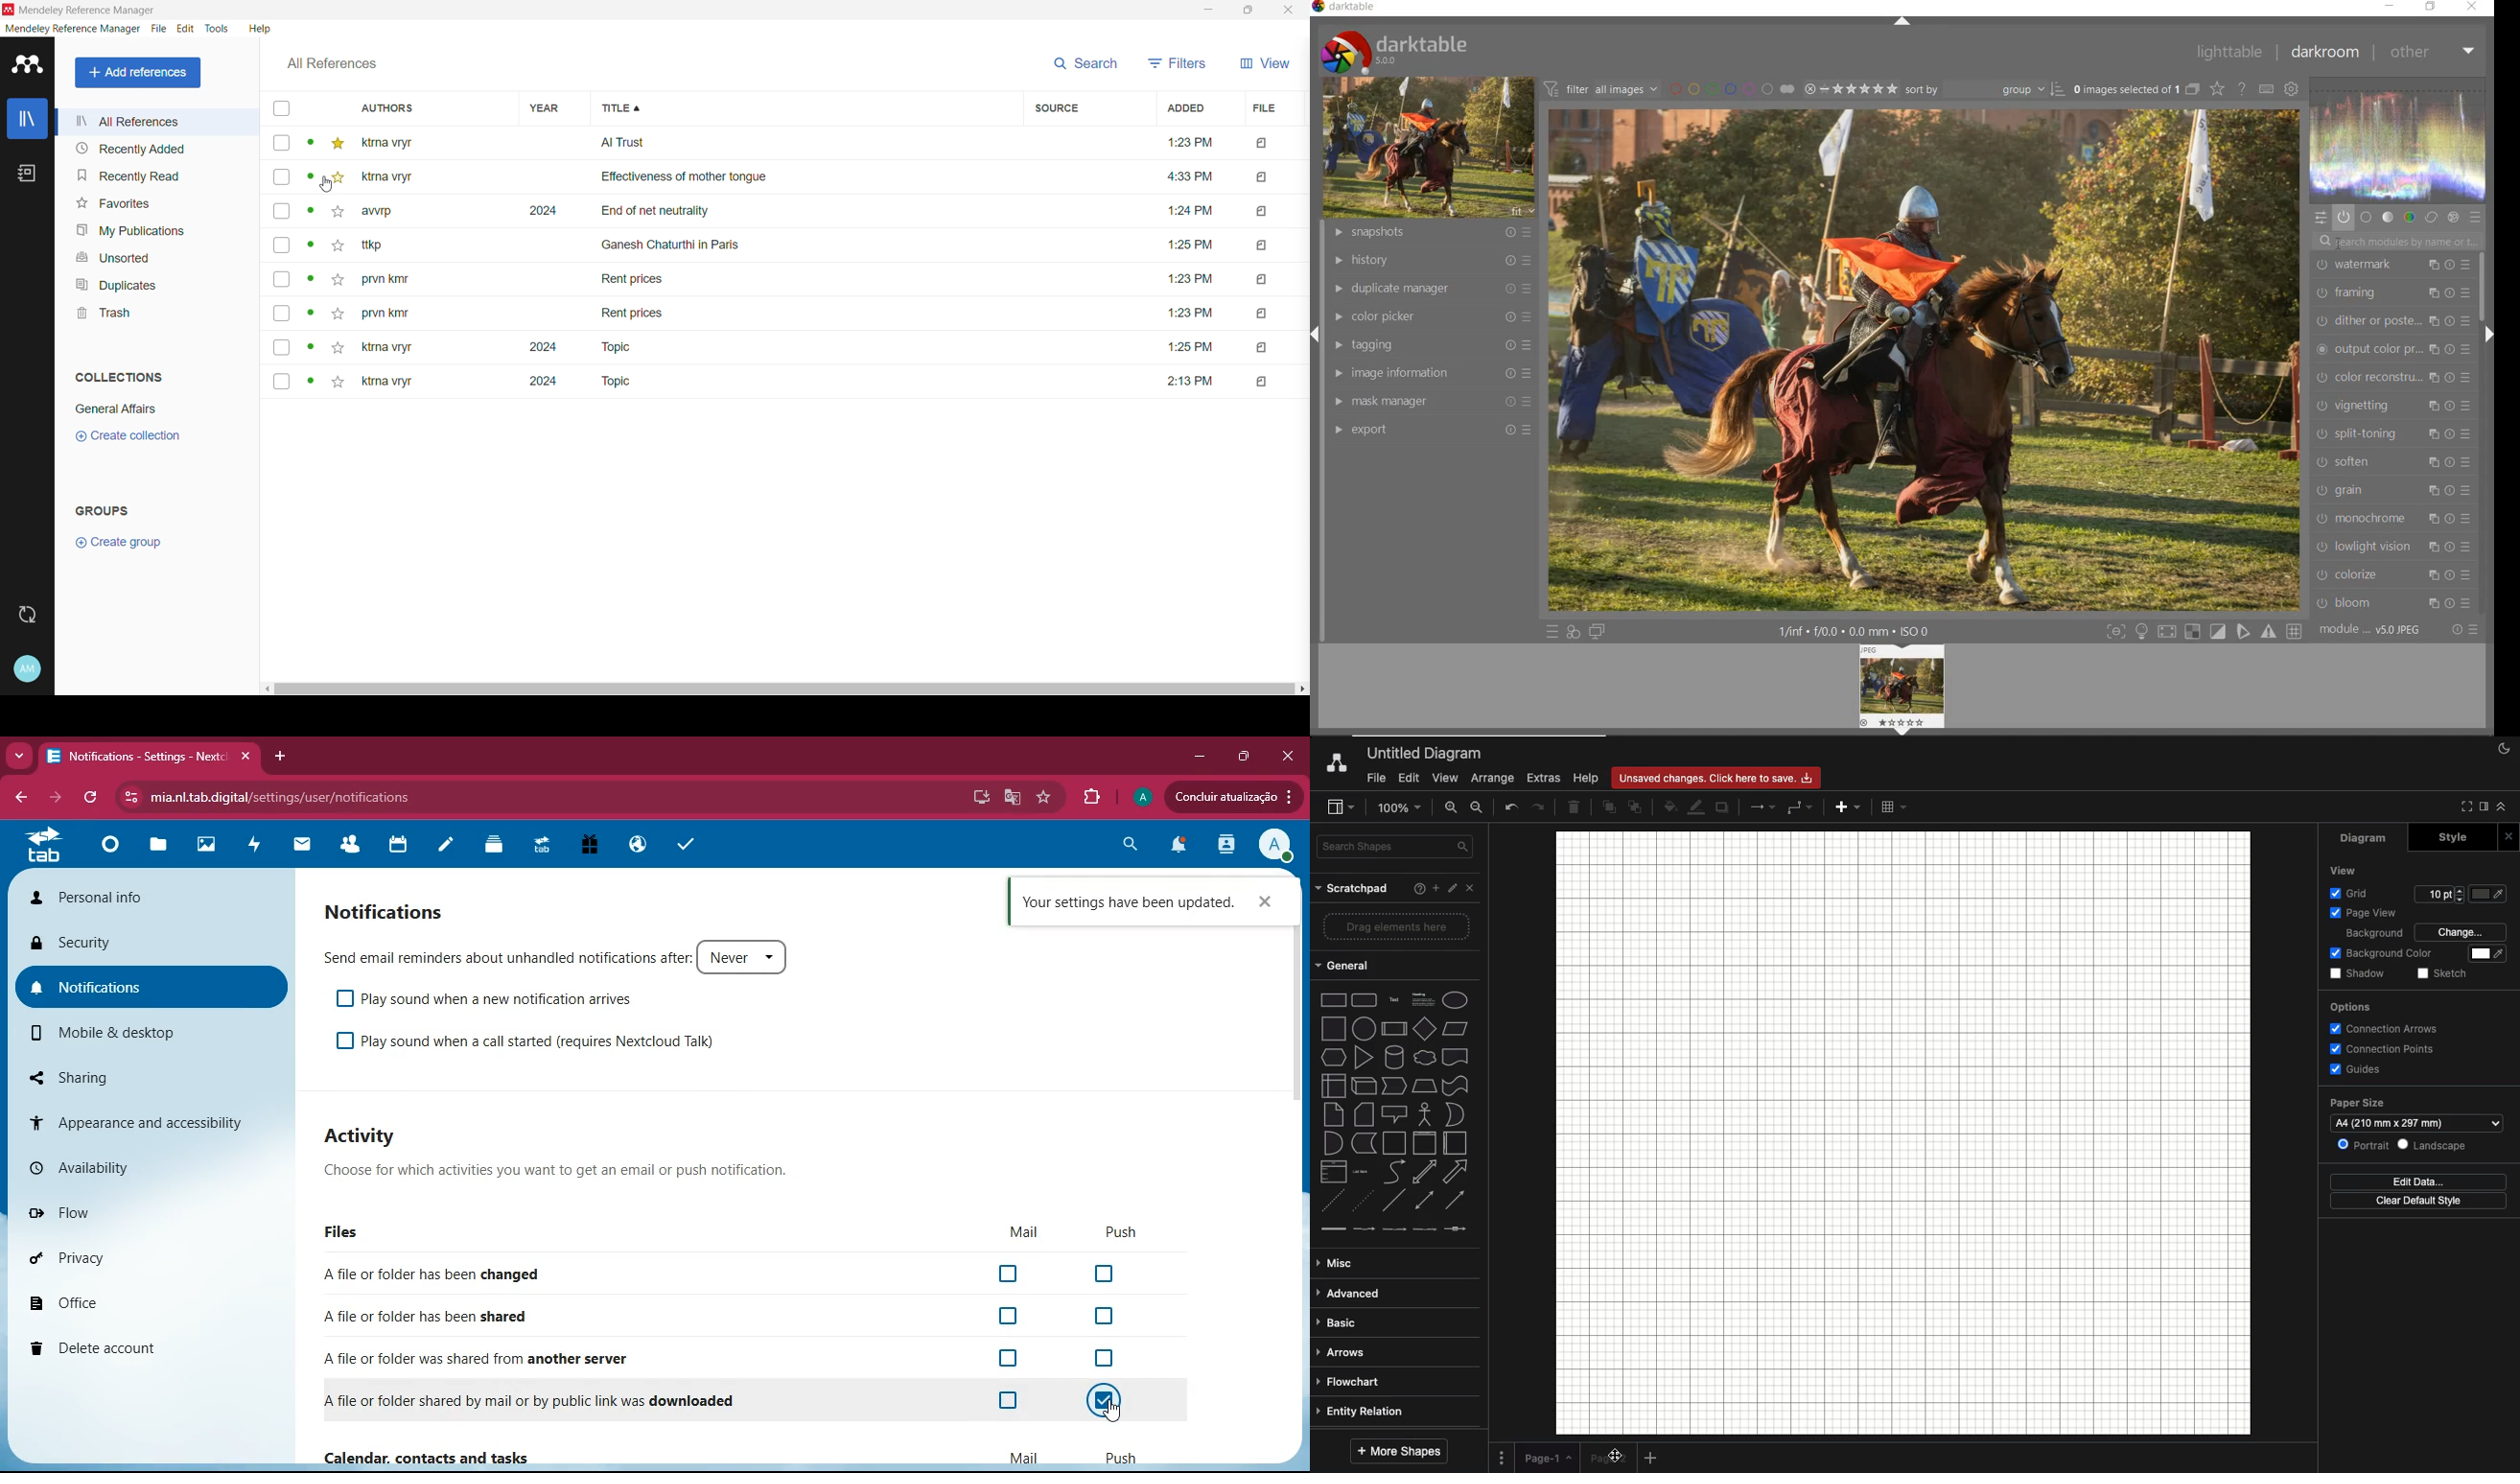  Describe the element at coordinates (2411, 216) in the screenshot. I see `color` at that location.